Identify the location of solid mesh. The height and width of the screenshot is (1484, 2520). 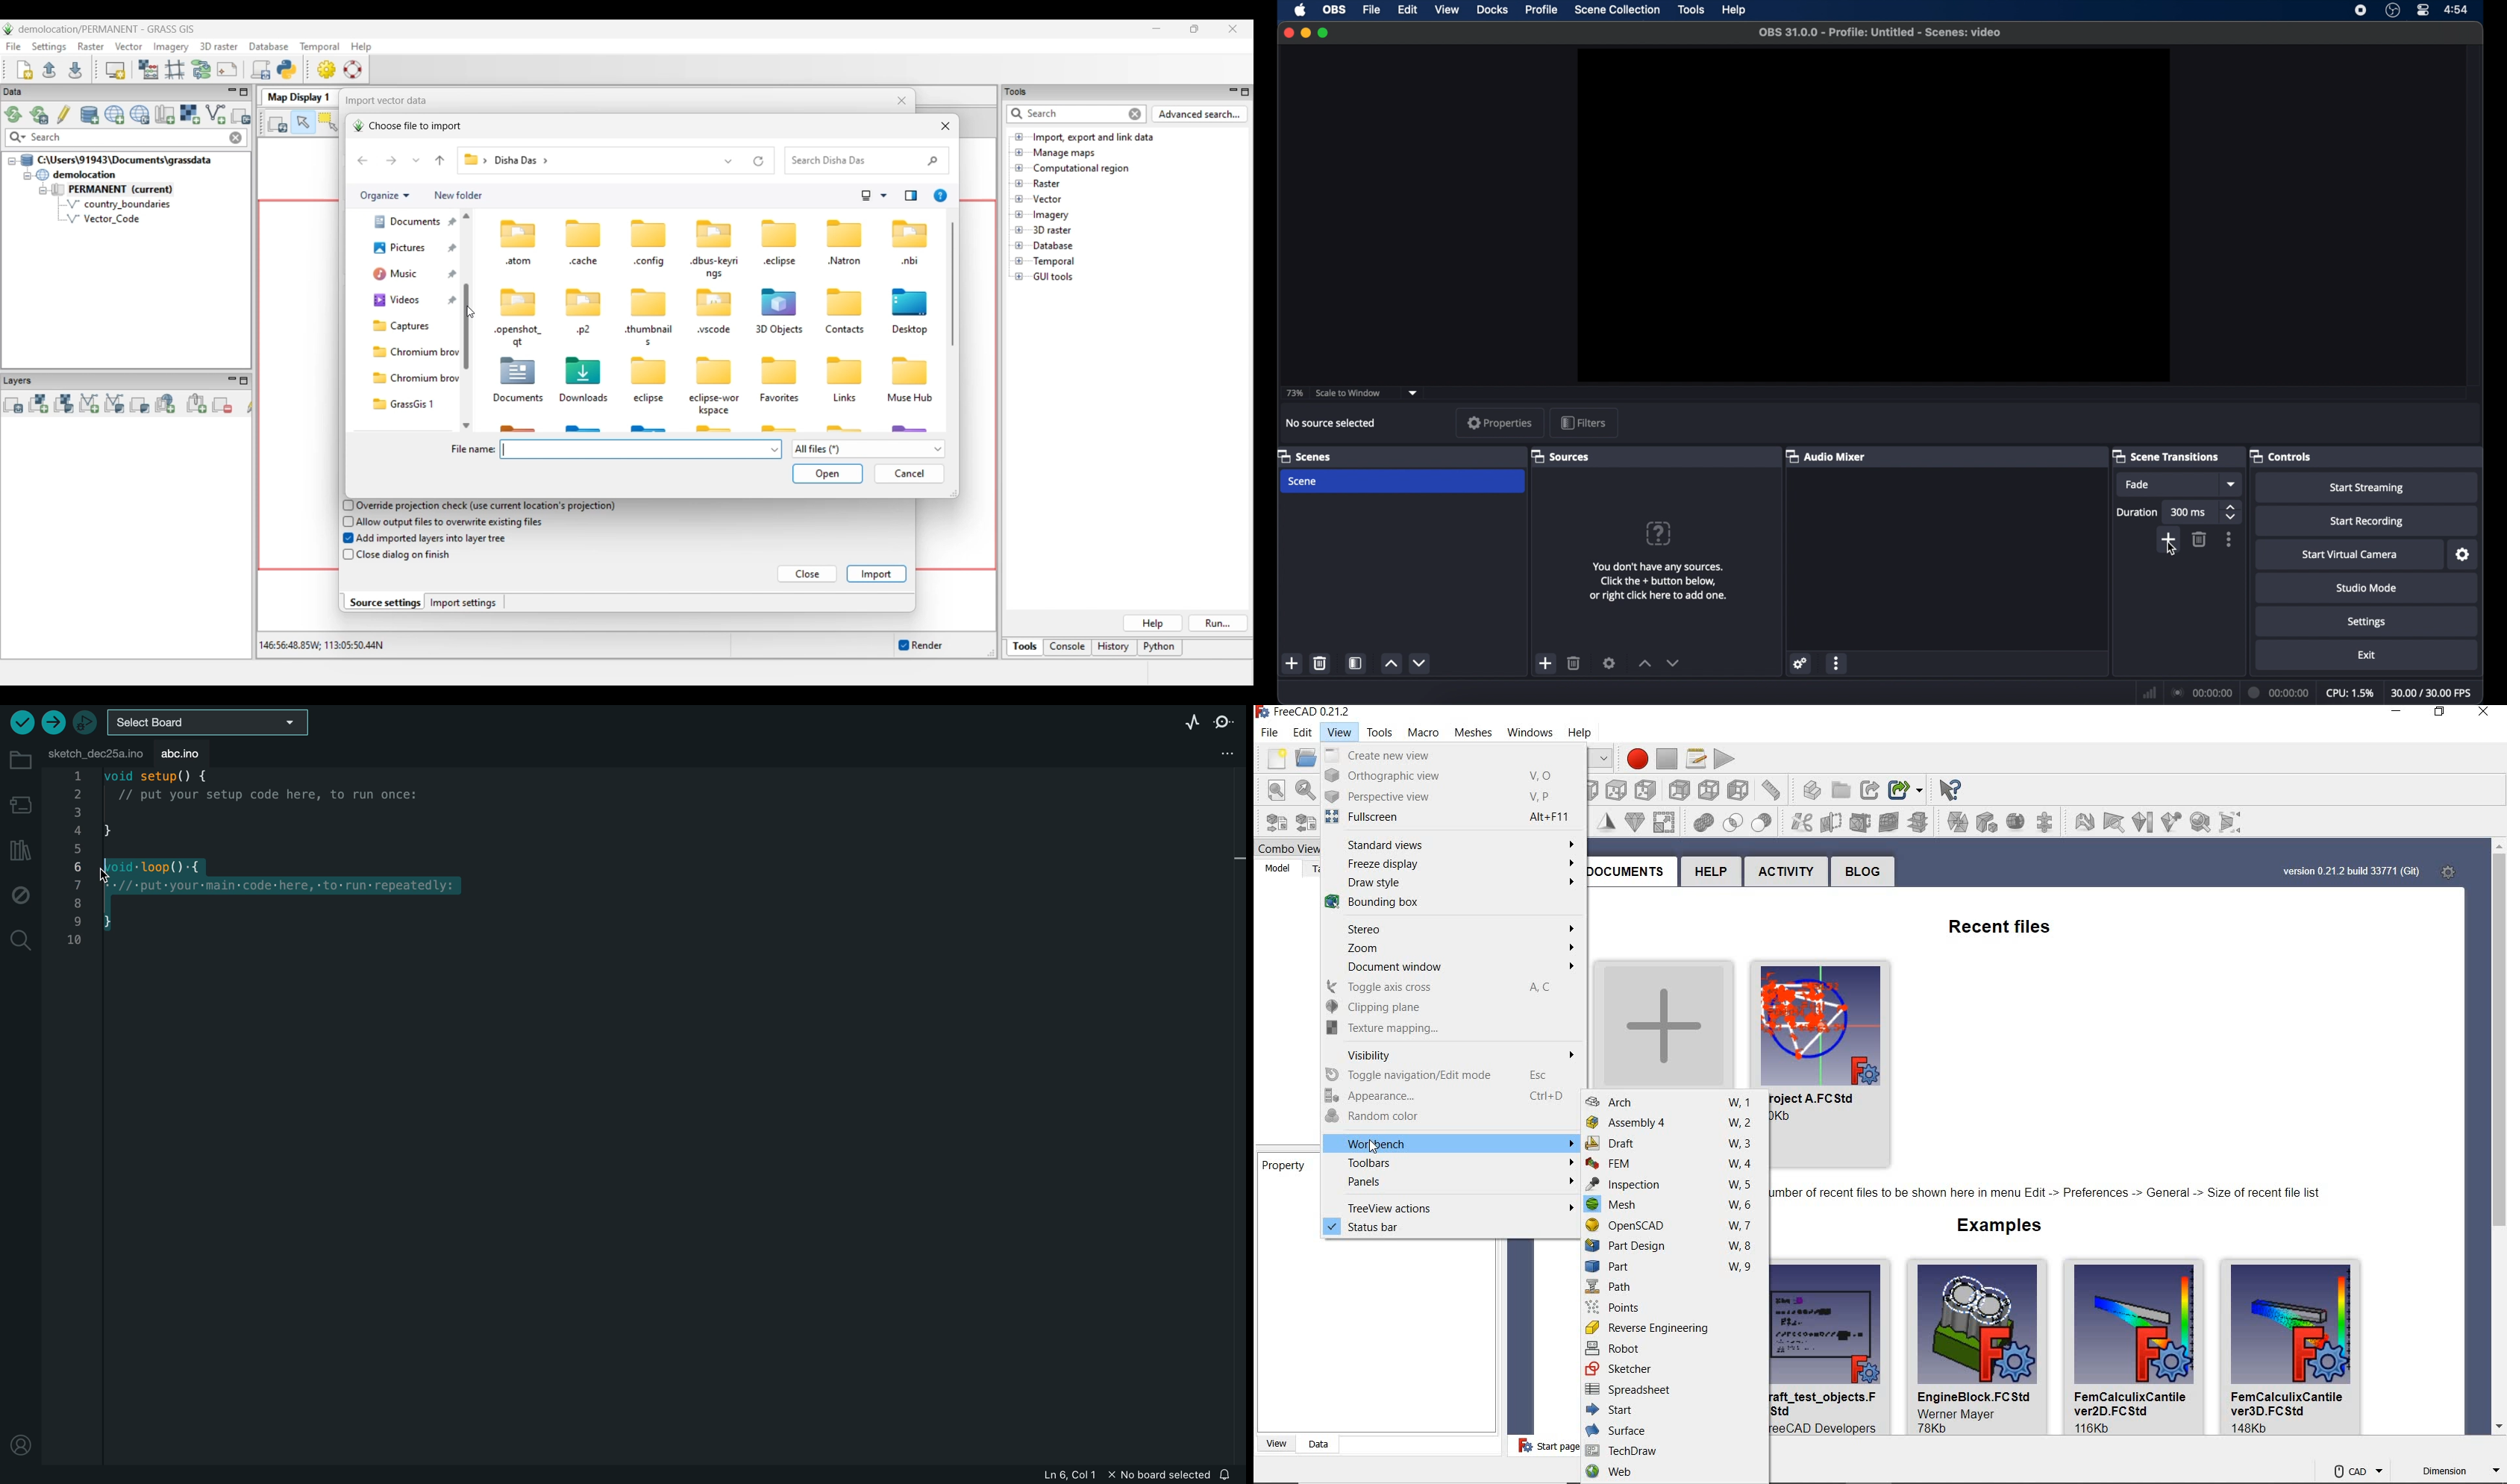
(2200, 821).